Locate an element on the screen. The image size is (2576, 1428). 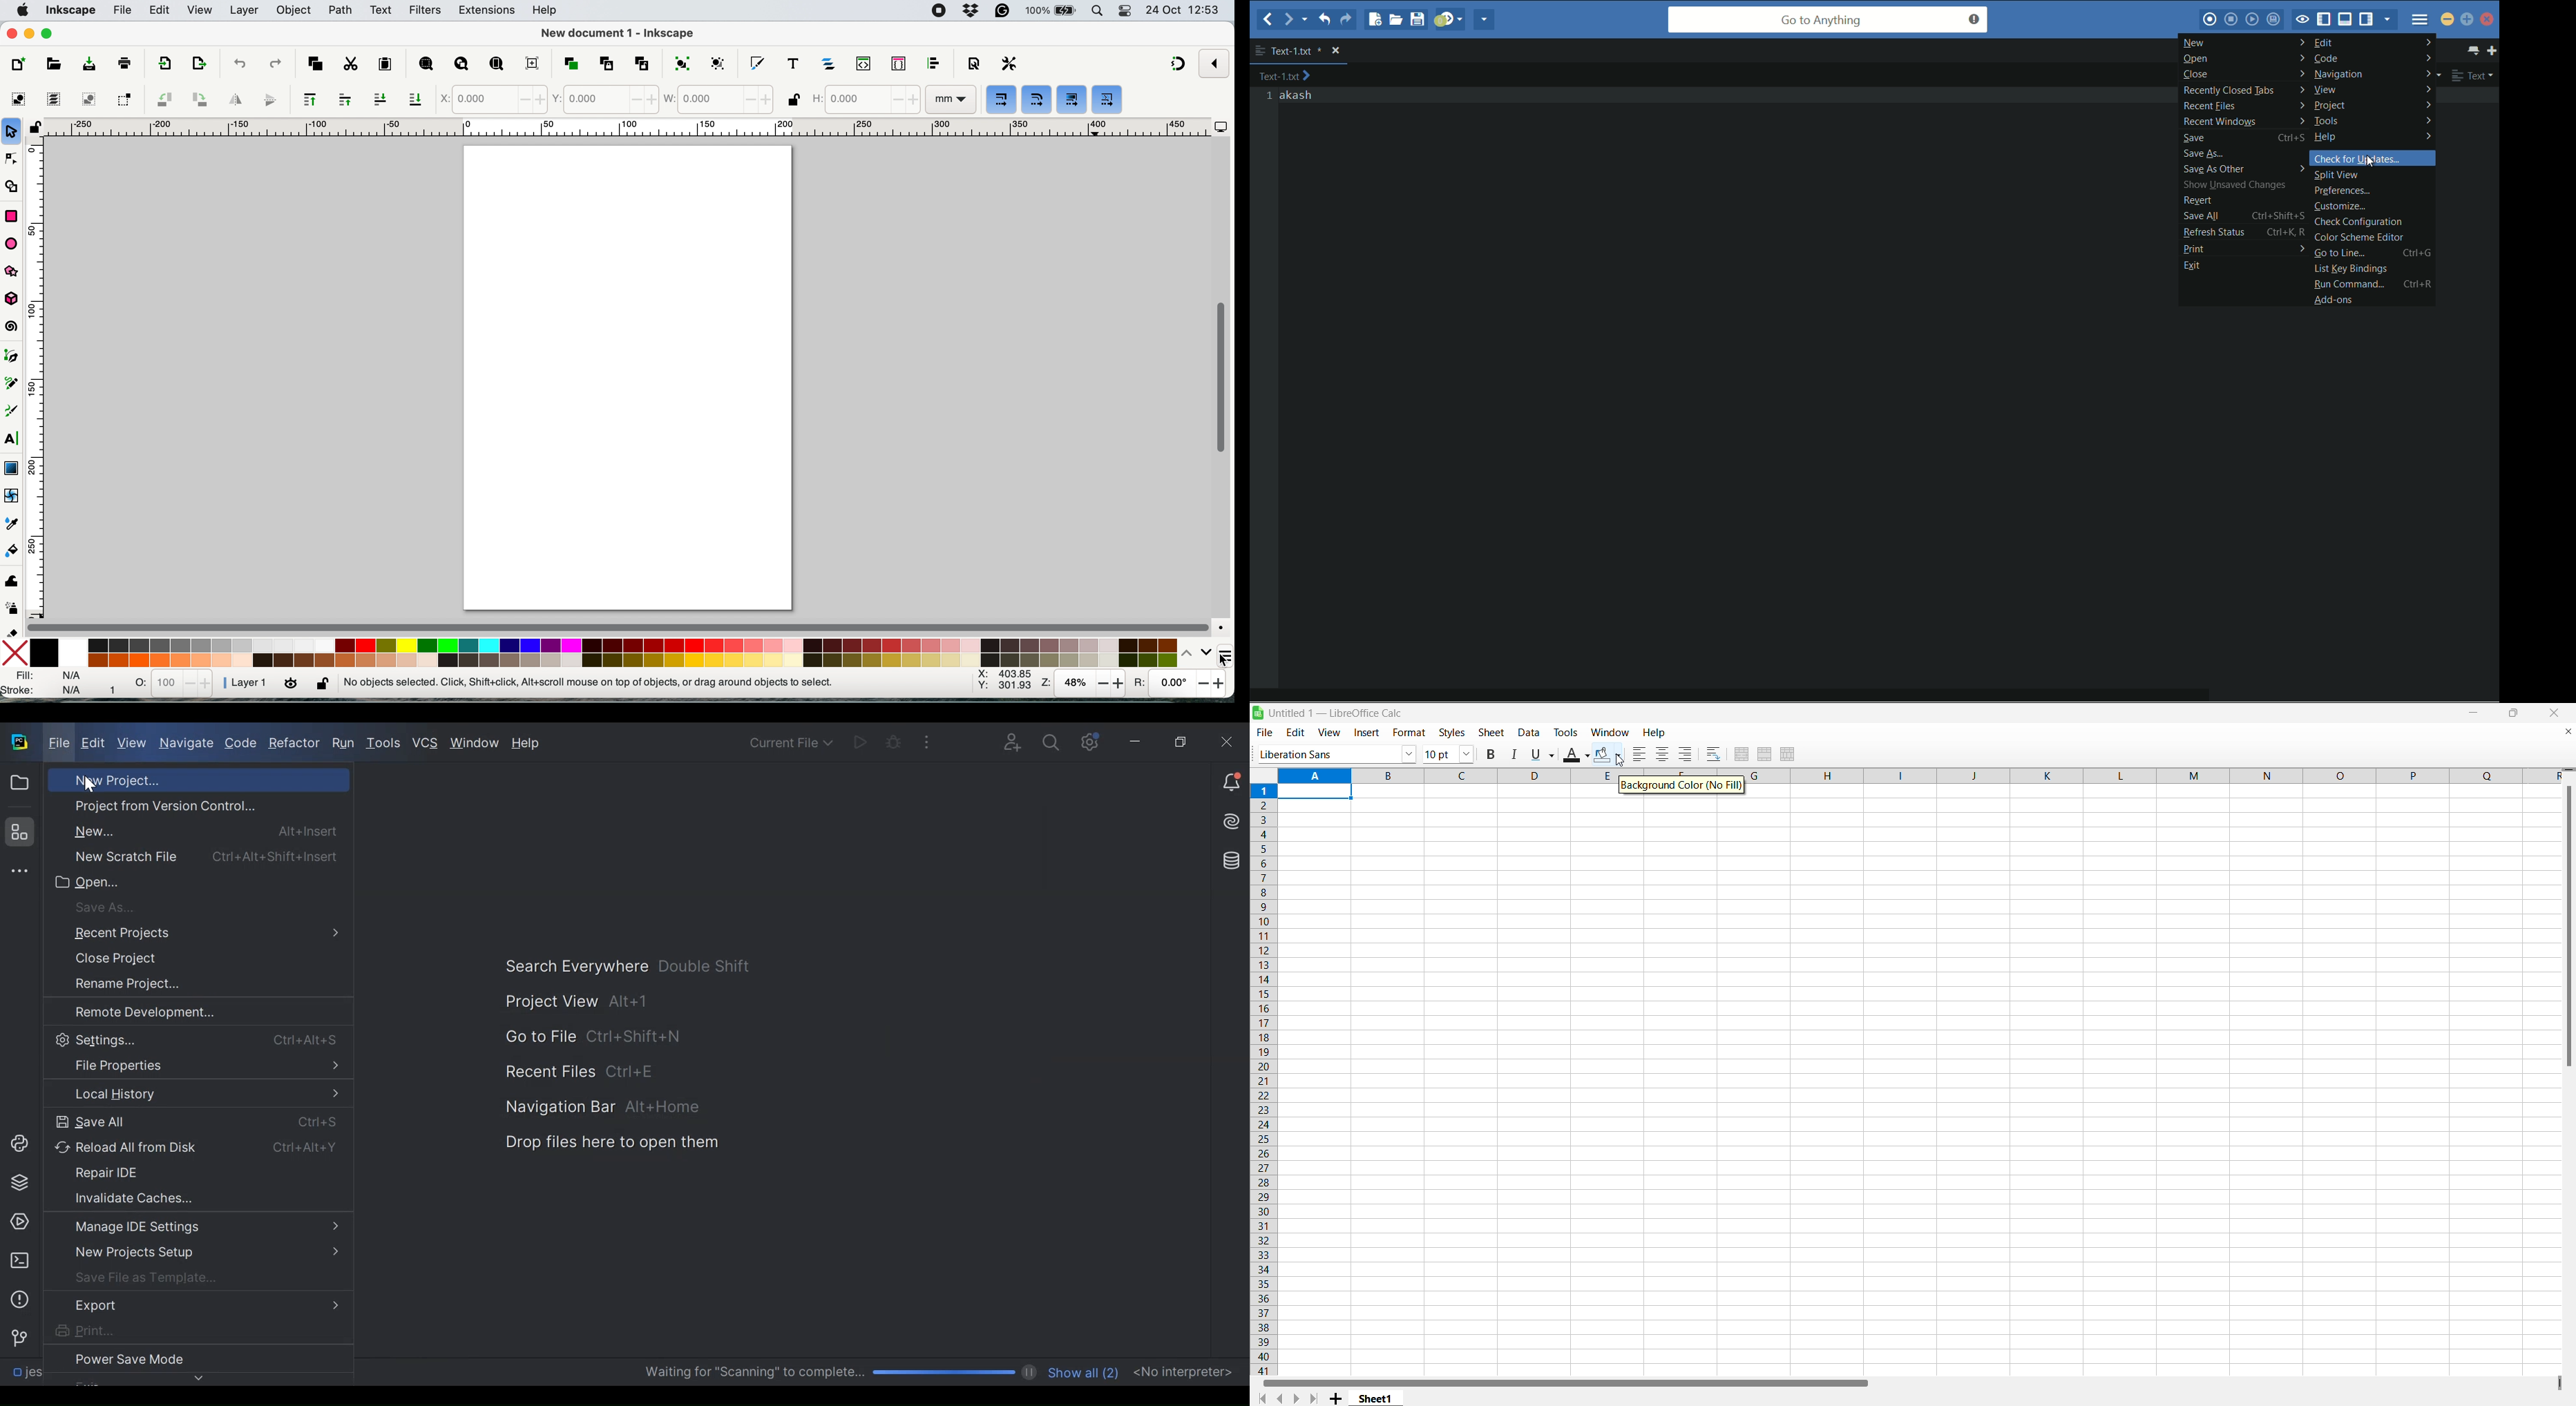
toggle focus mode is located at coordinates (2303, 19).